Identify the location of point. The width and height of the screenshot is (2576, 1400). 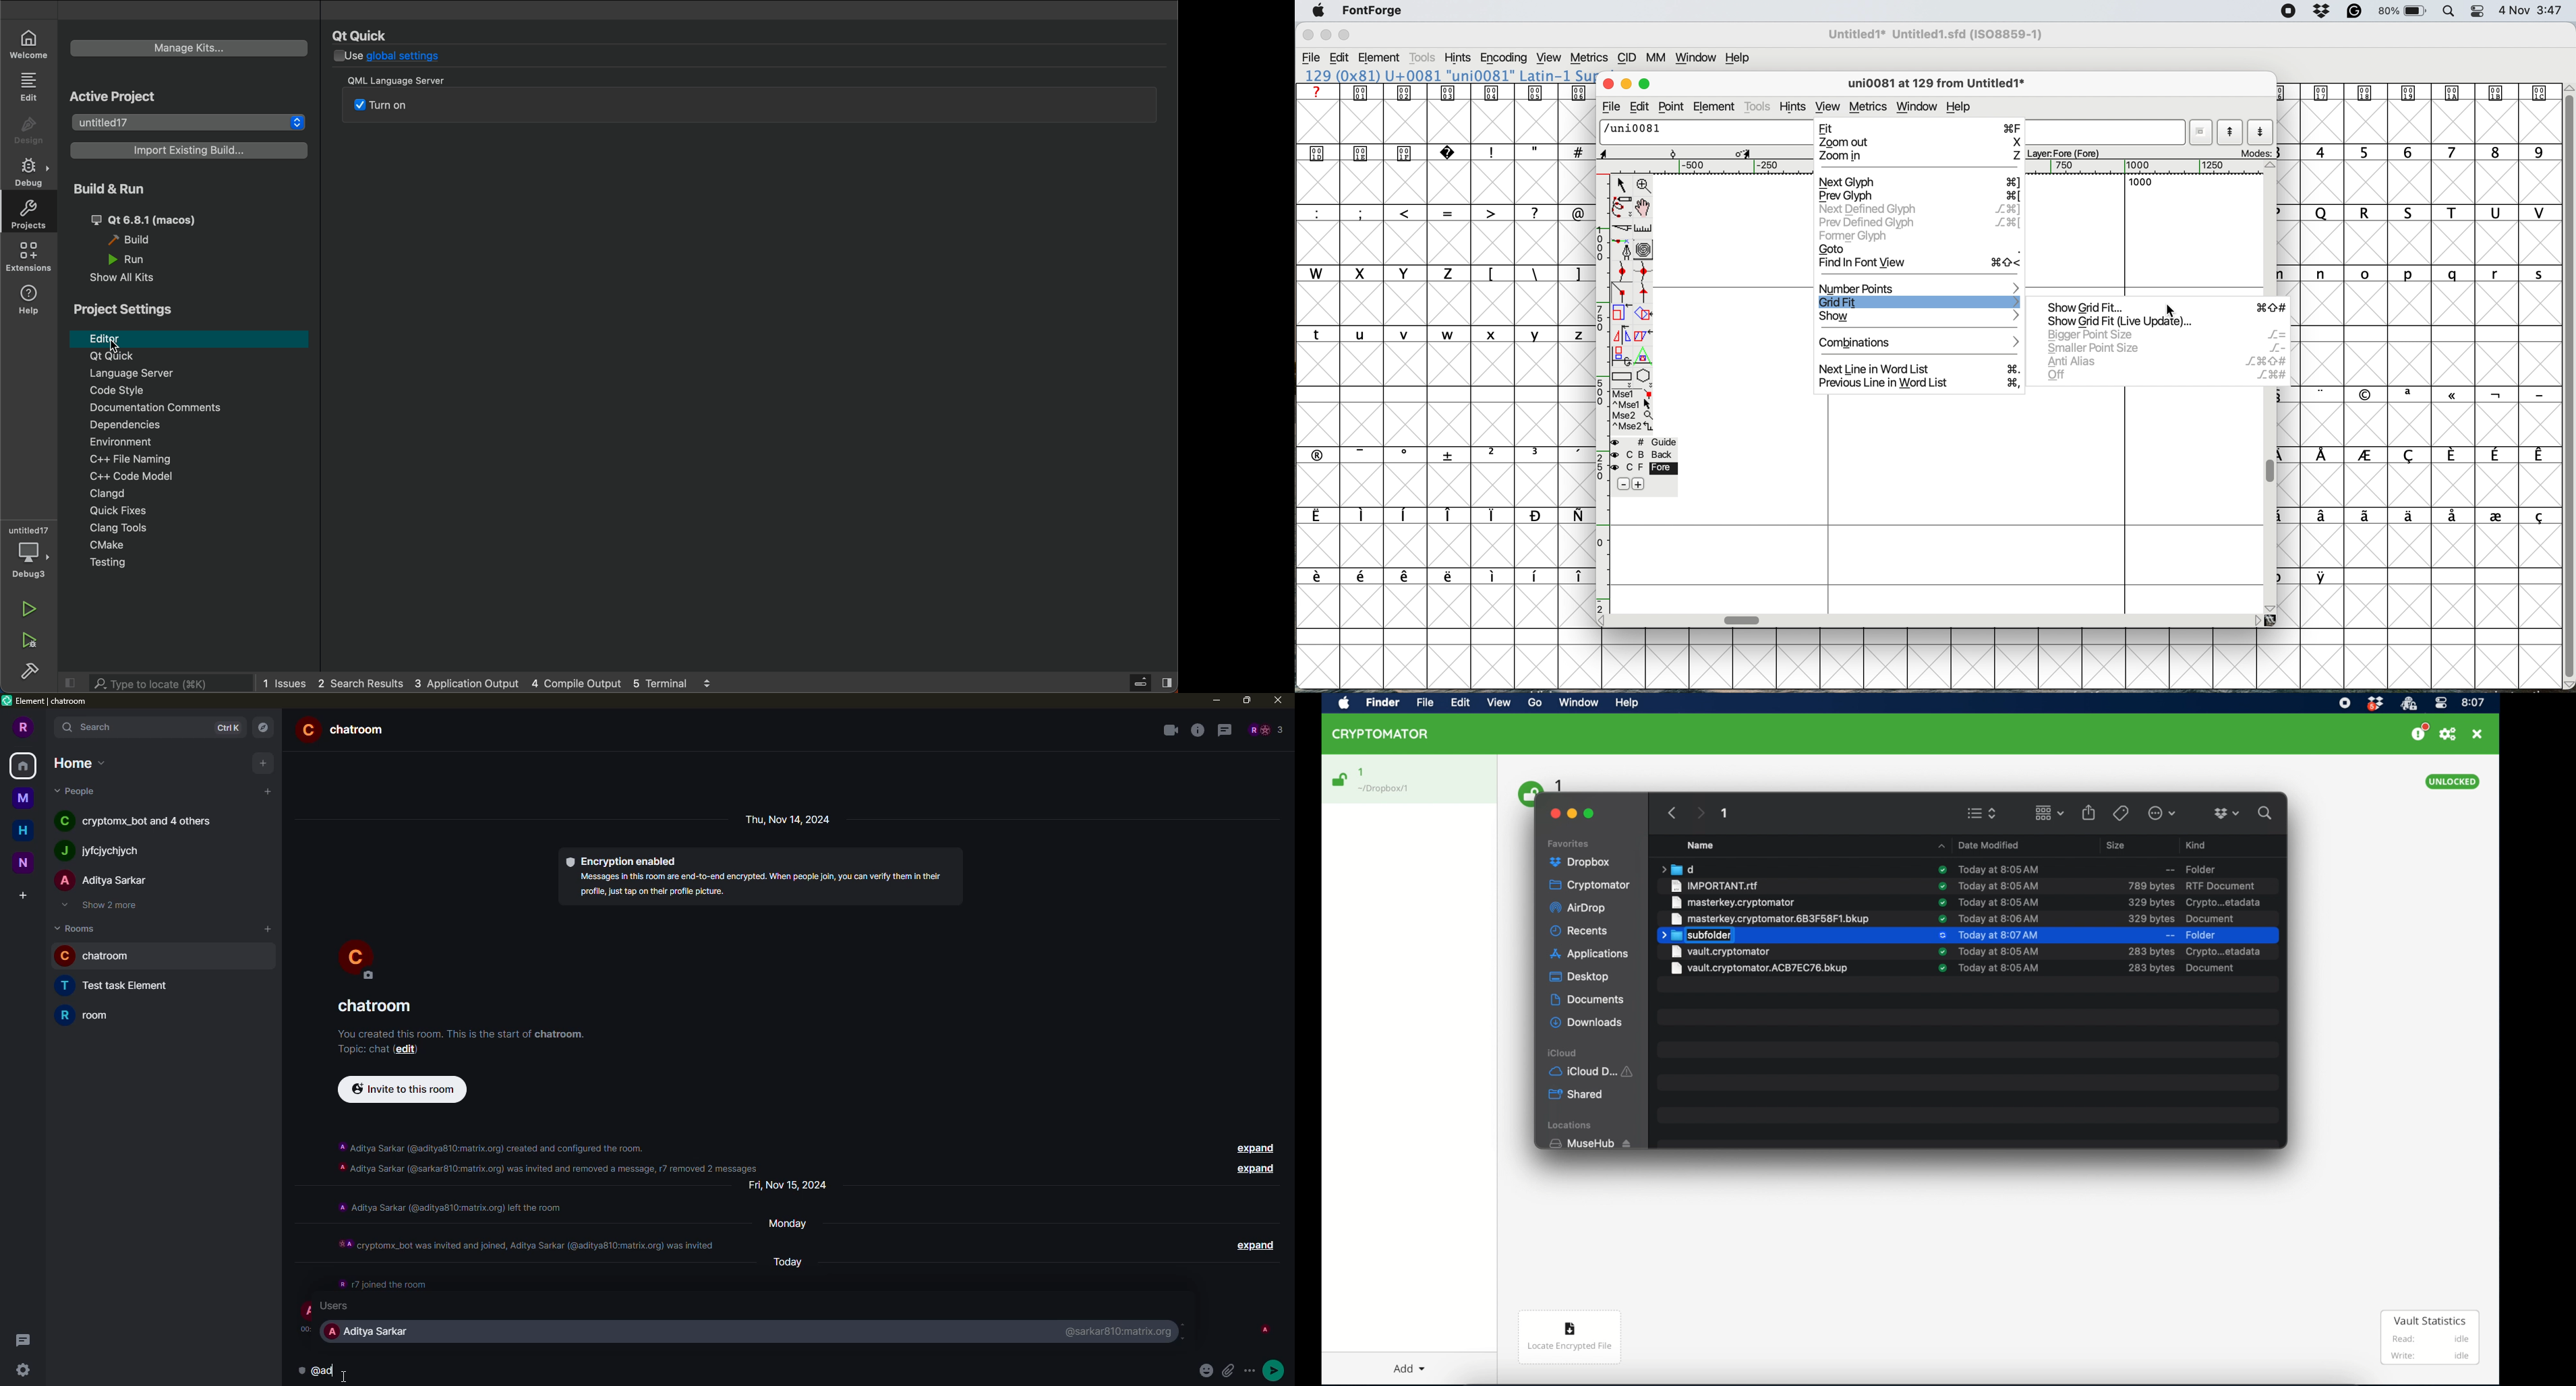
(1670, 106).